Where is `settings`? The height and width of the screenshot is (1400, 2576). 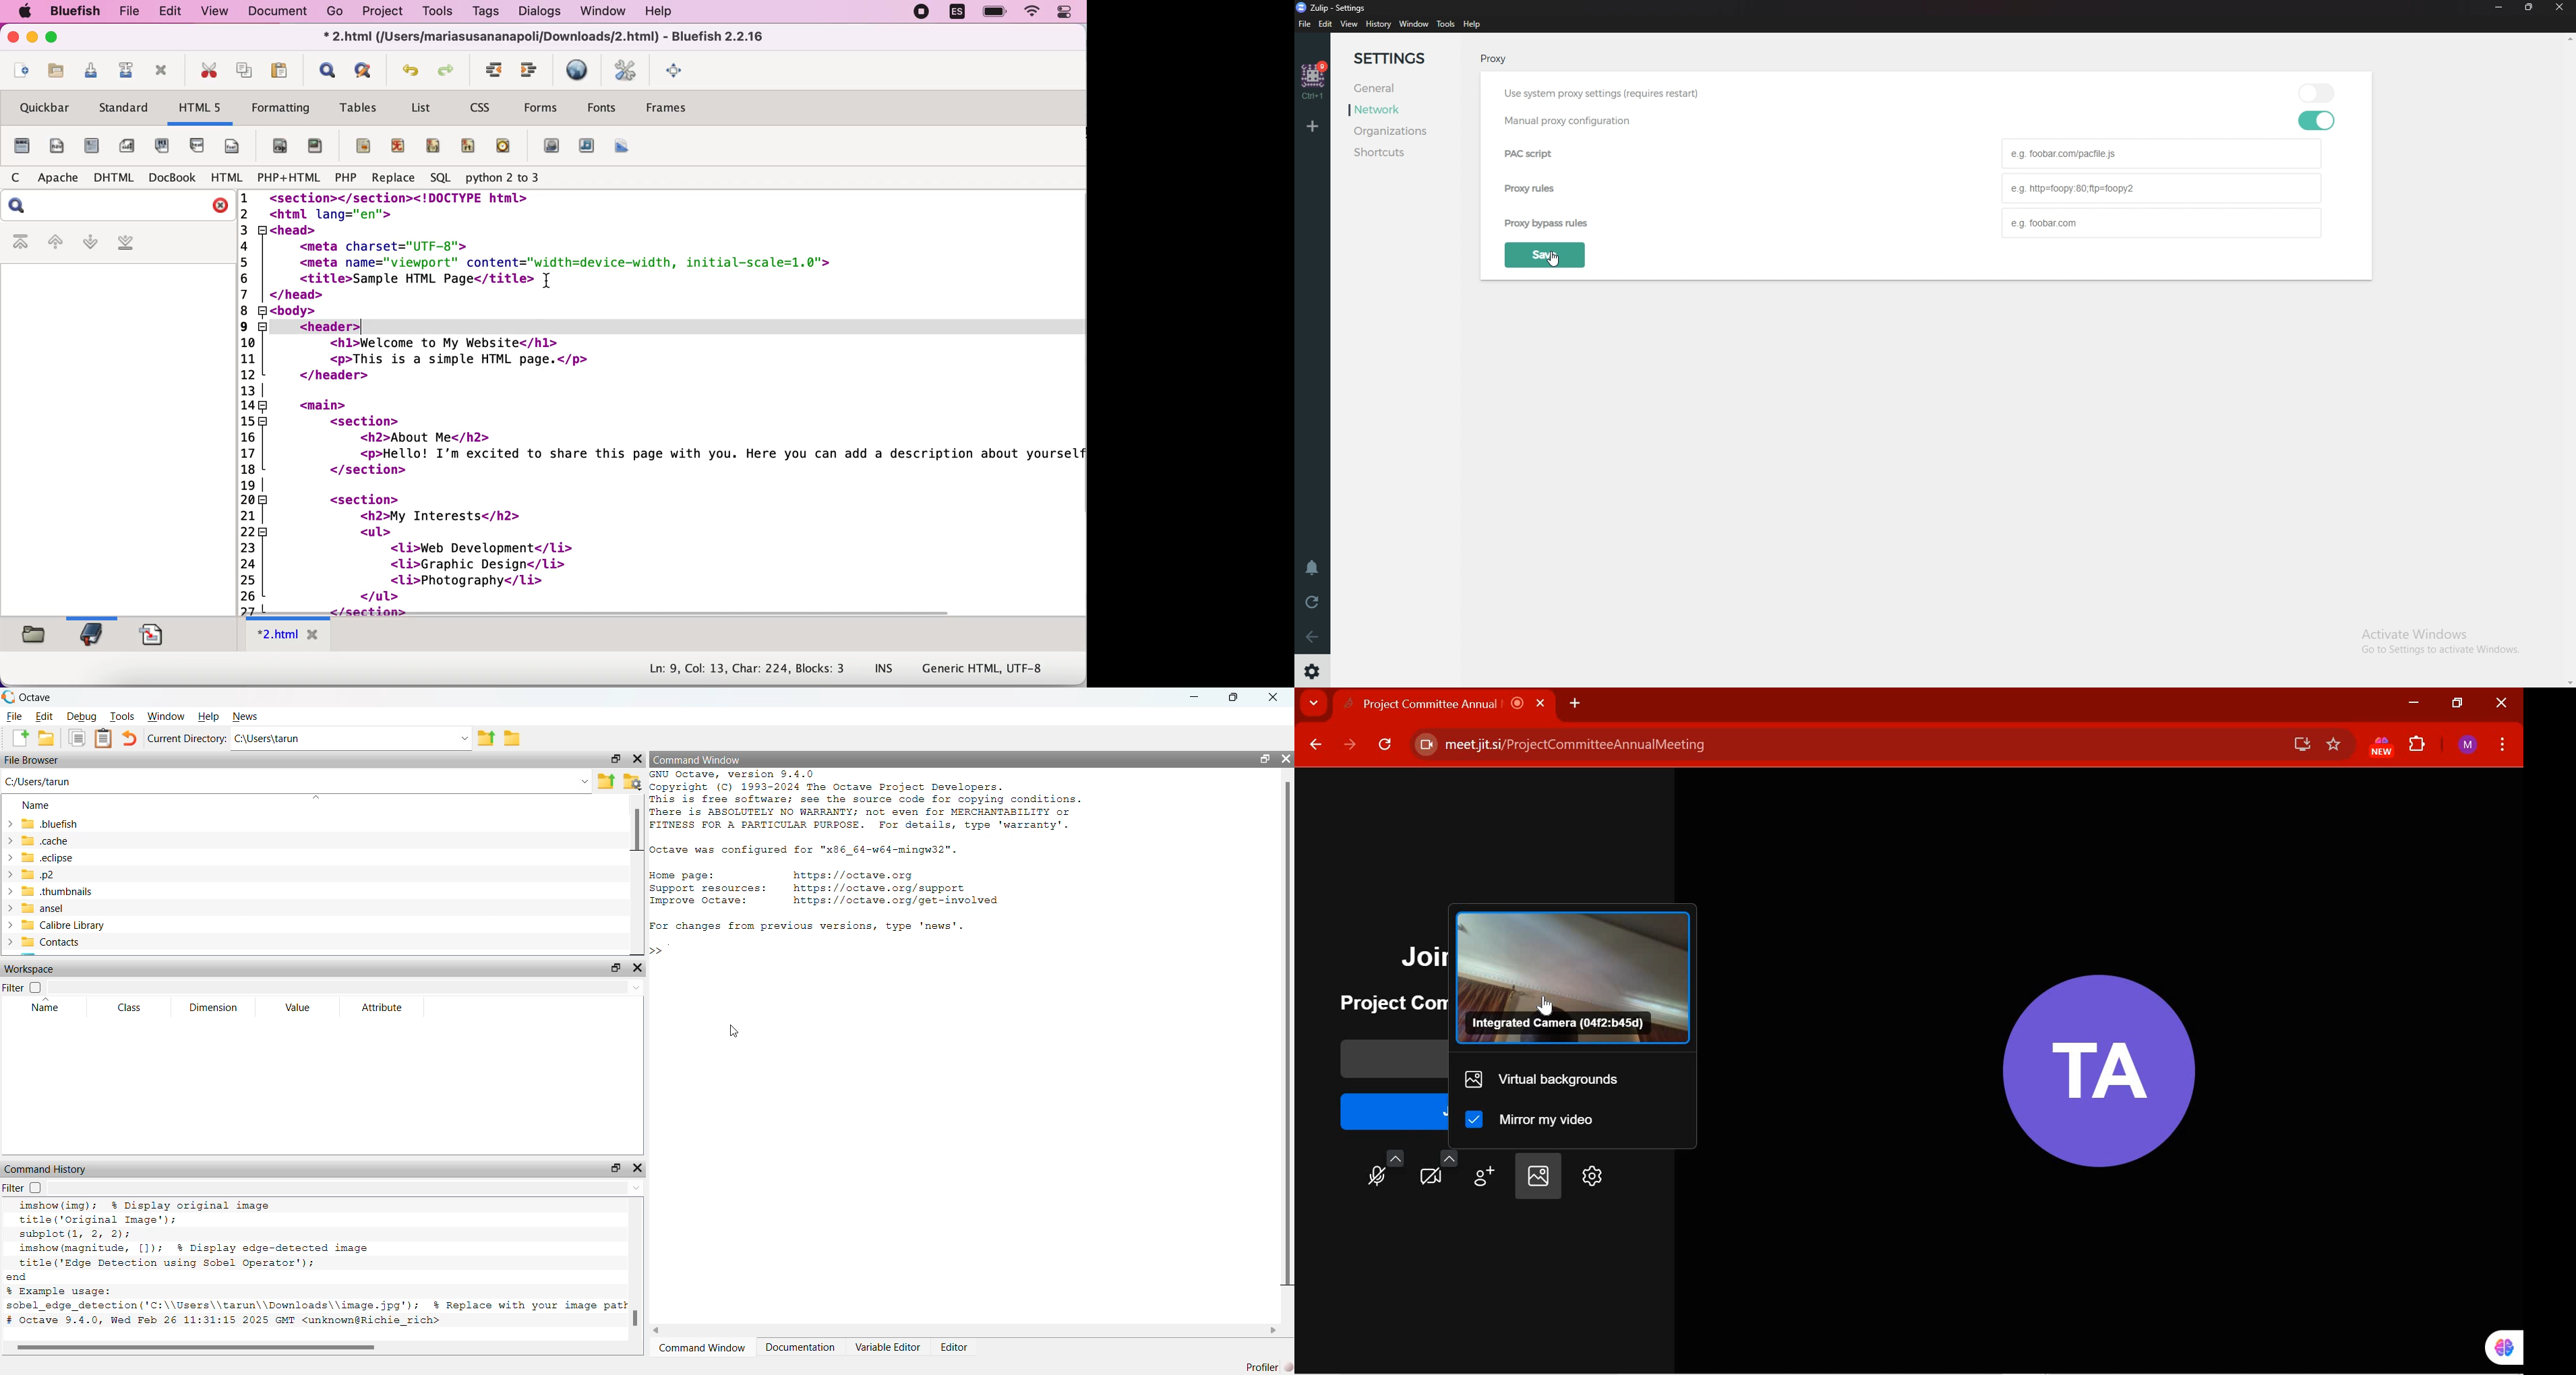 settings is located at coordinates (1590, 1177).